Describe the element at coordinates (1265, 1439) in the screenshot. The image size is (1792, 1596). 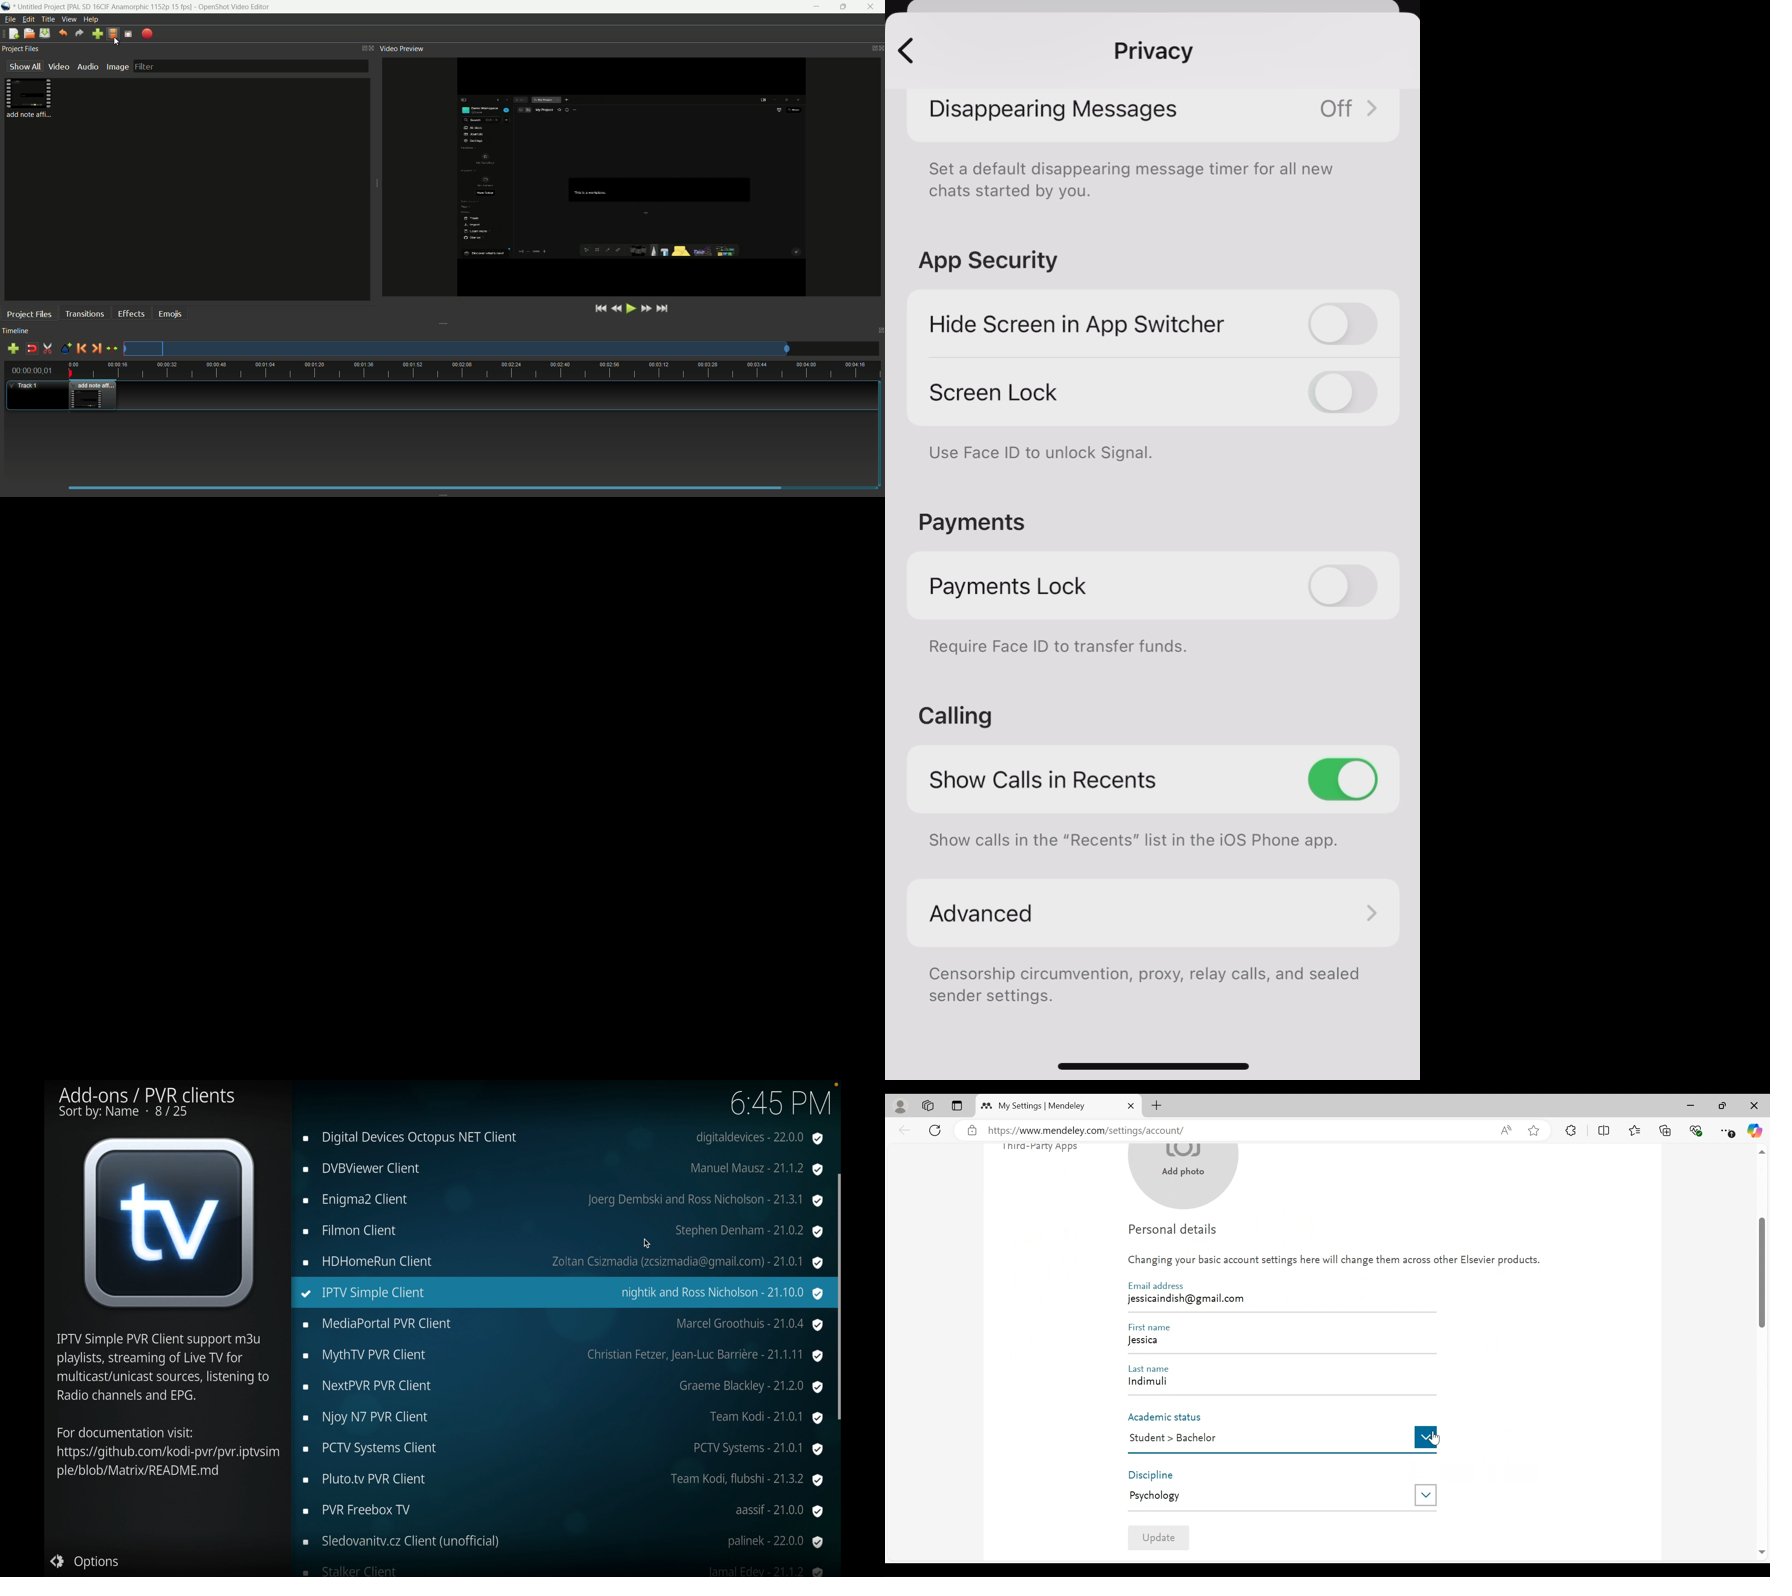
I see `Student > Bachelor` at that location.